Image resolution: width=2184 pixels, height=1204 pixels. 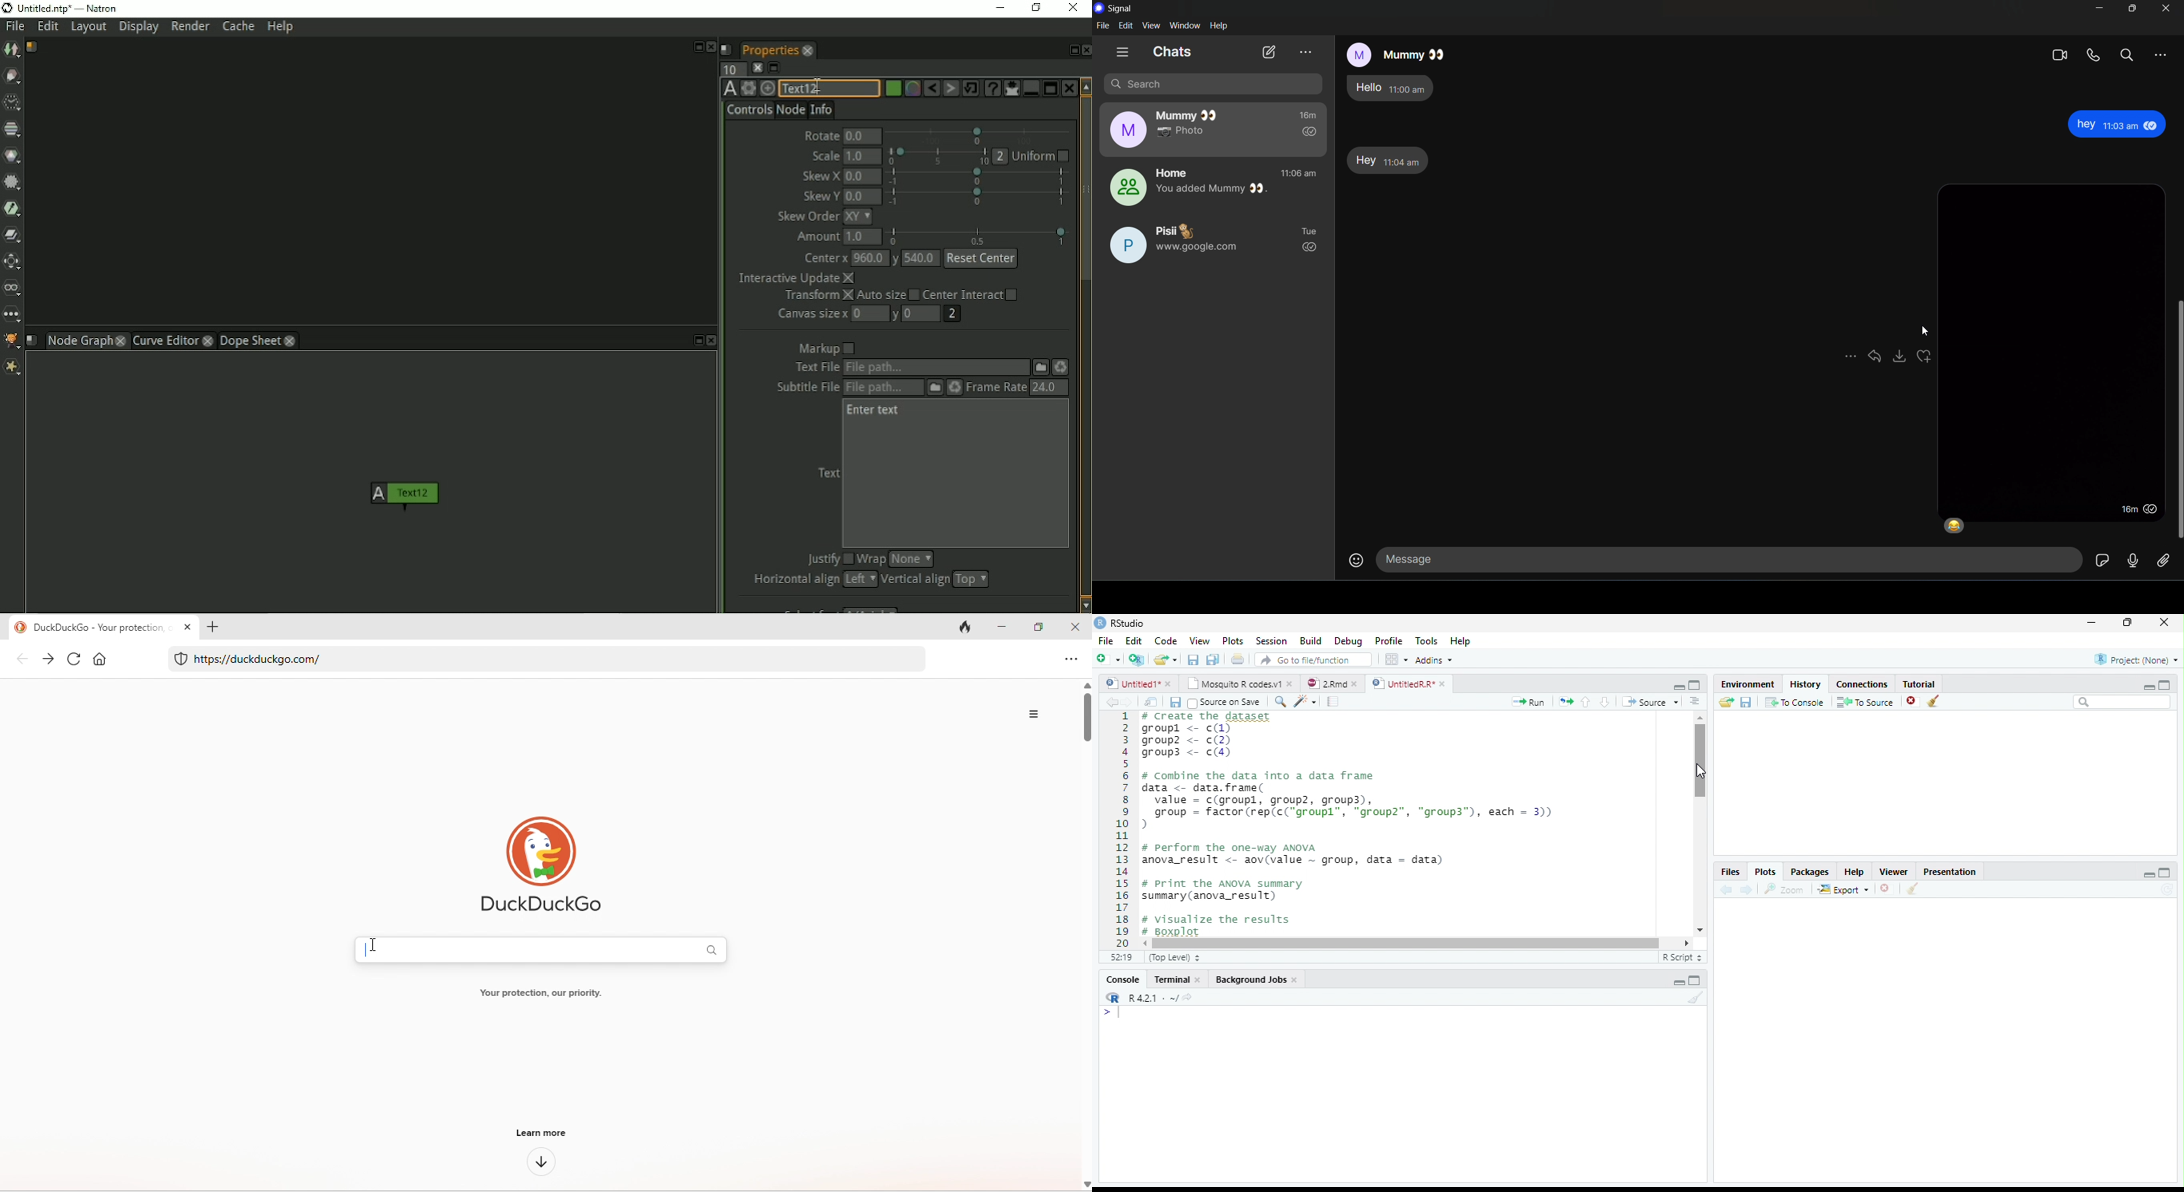 I want to click on more, so click(x=2161, y=56).